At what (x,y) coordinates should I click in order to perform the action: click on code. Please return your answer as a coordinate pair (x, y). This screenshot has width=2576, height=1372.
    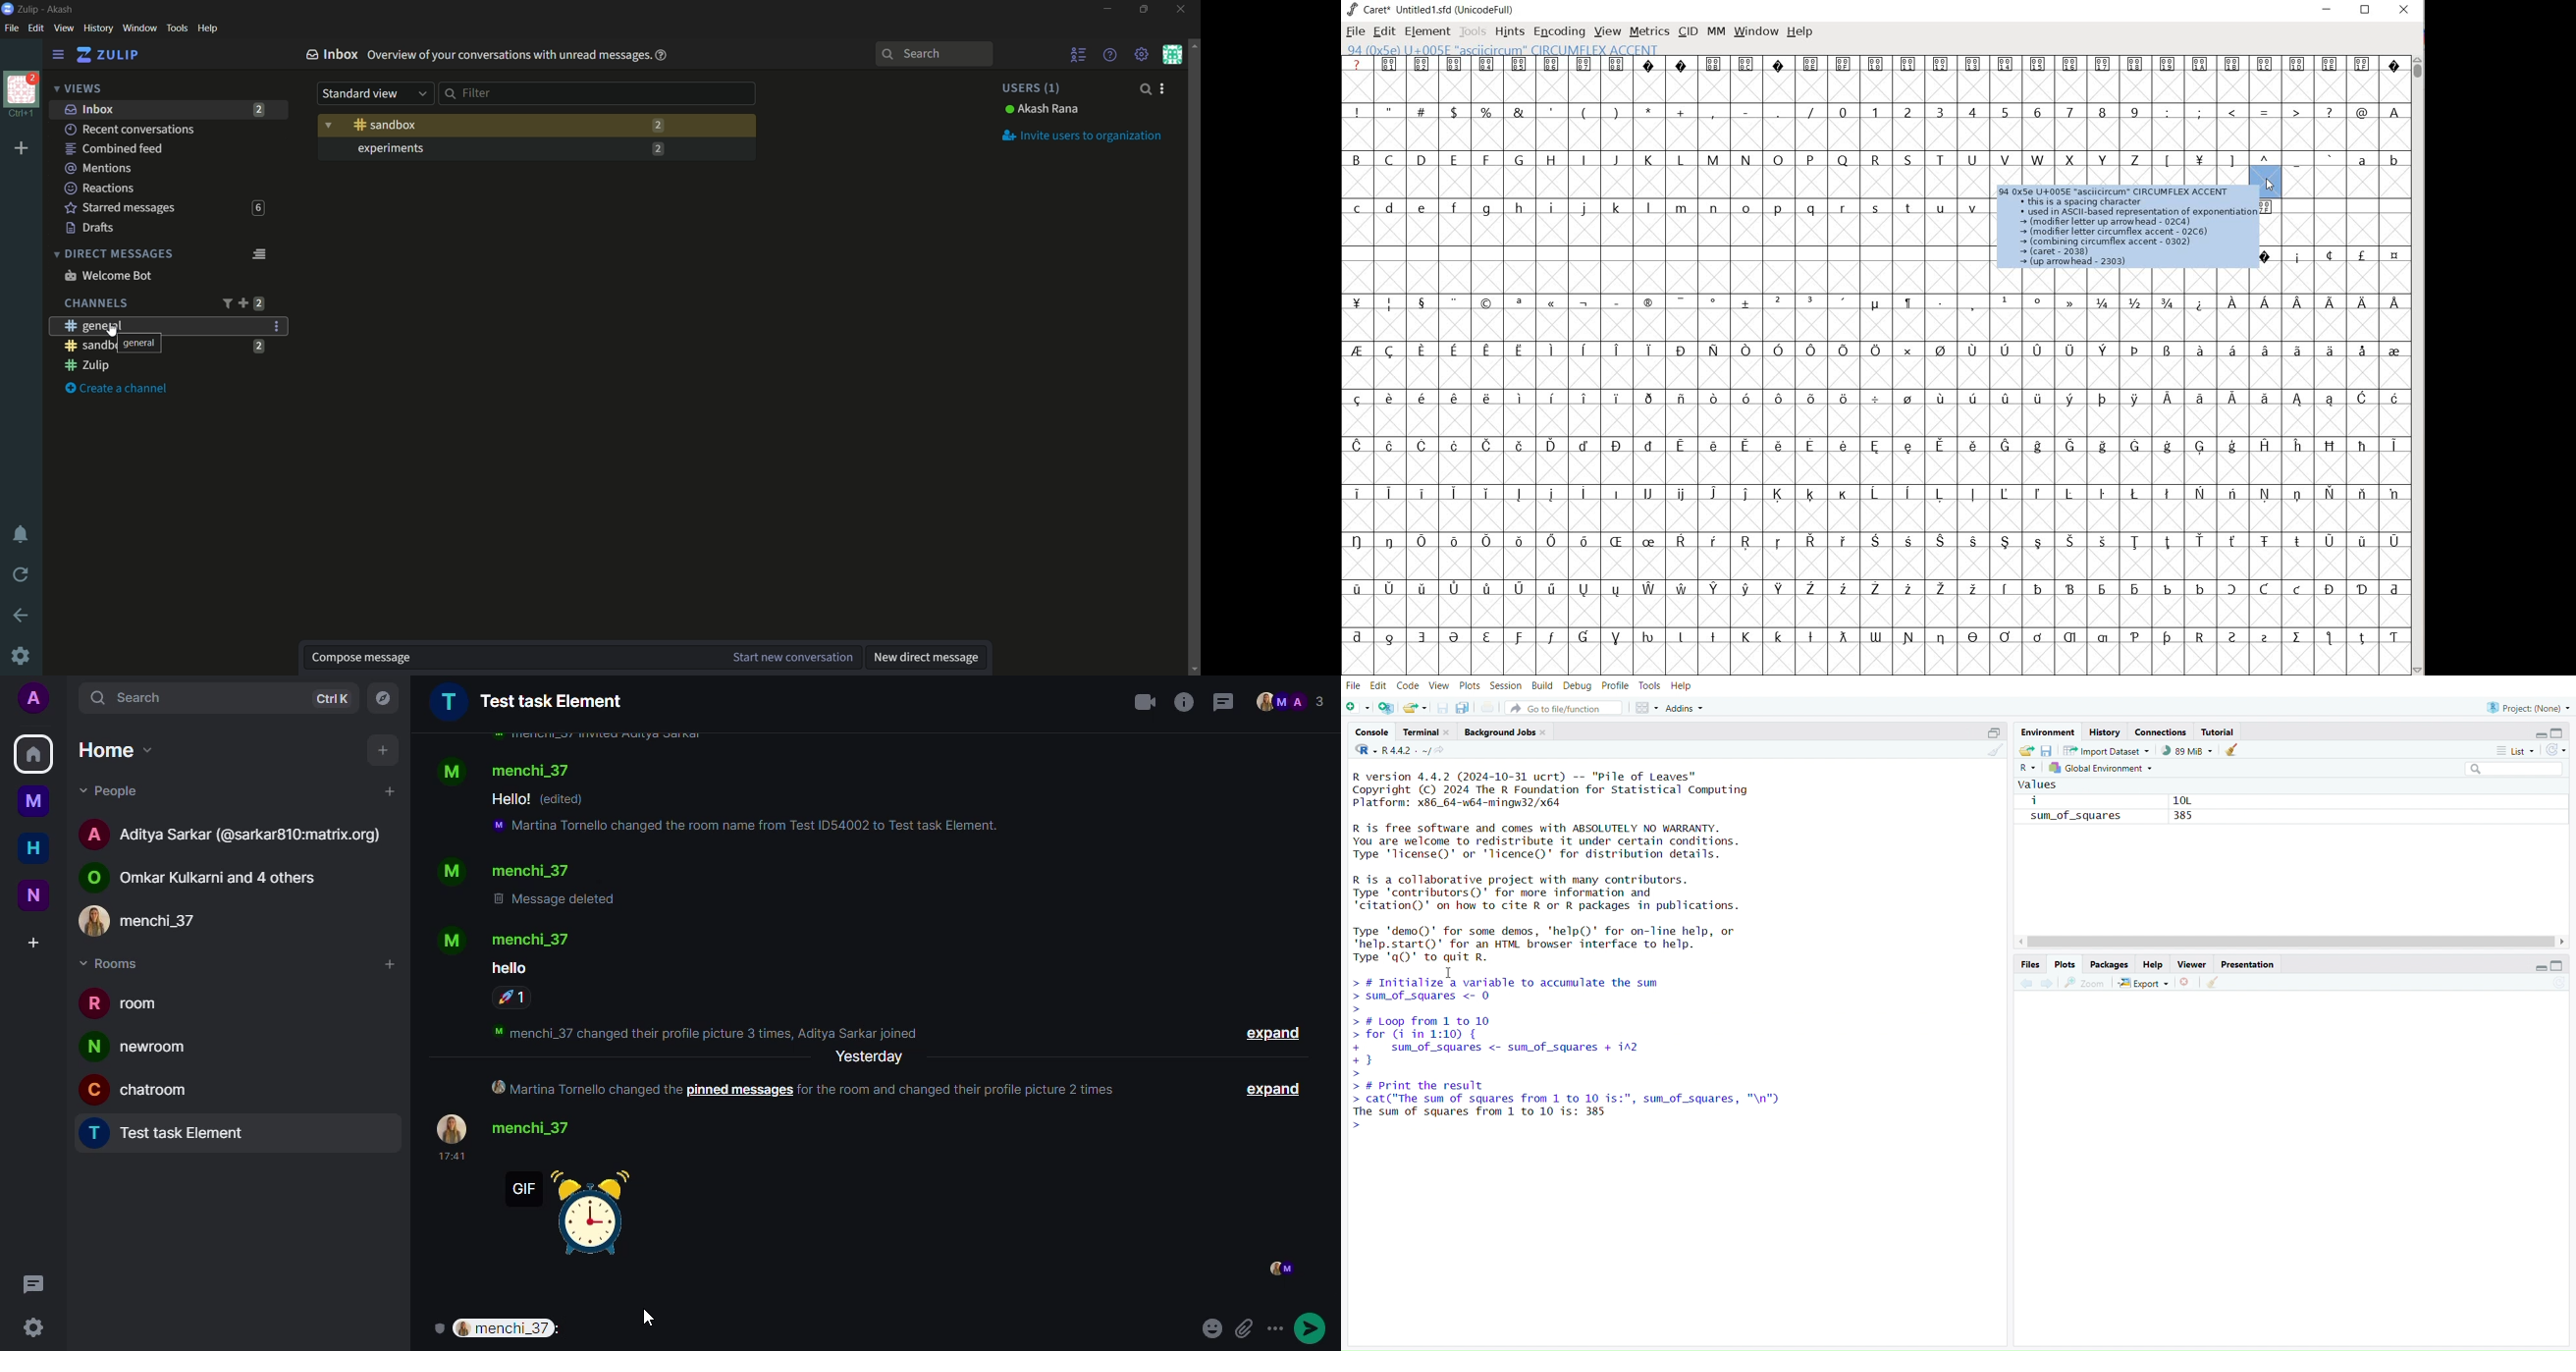
    Looking at the image, I should click on (1408, 686).